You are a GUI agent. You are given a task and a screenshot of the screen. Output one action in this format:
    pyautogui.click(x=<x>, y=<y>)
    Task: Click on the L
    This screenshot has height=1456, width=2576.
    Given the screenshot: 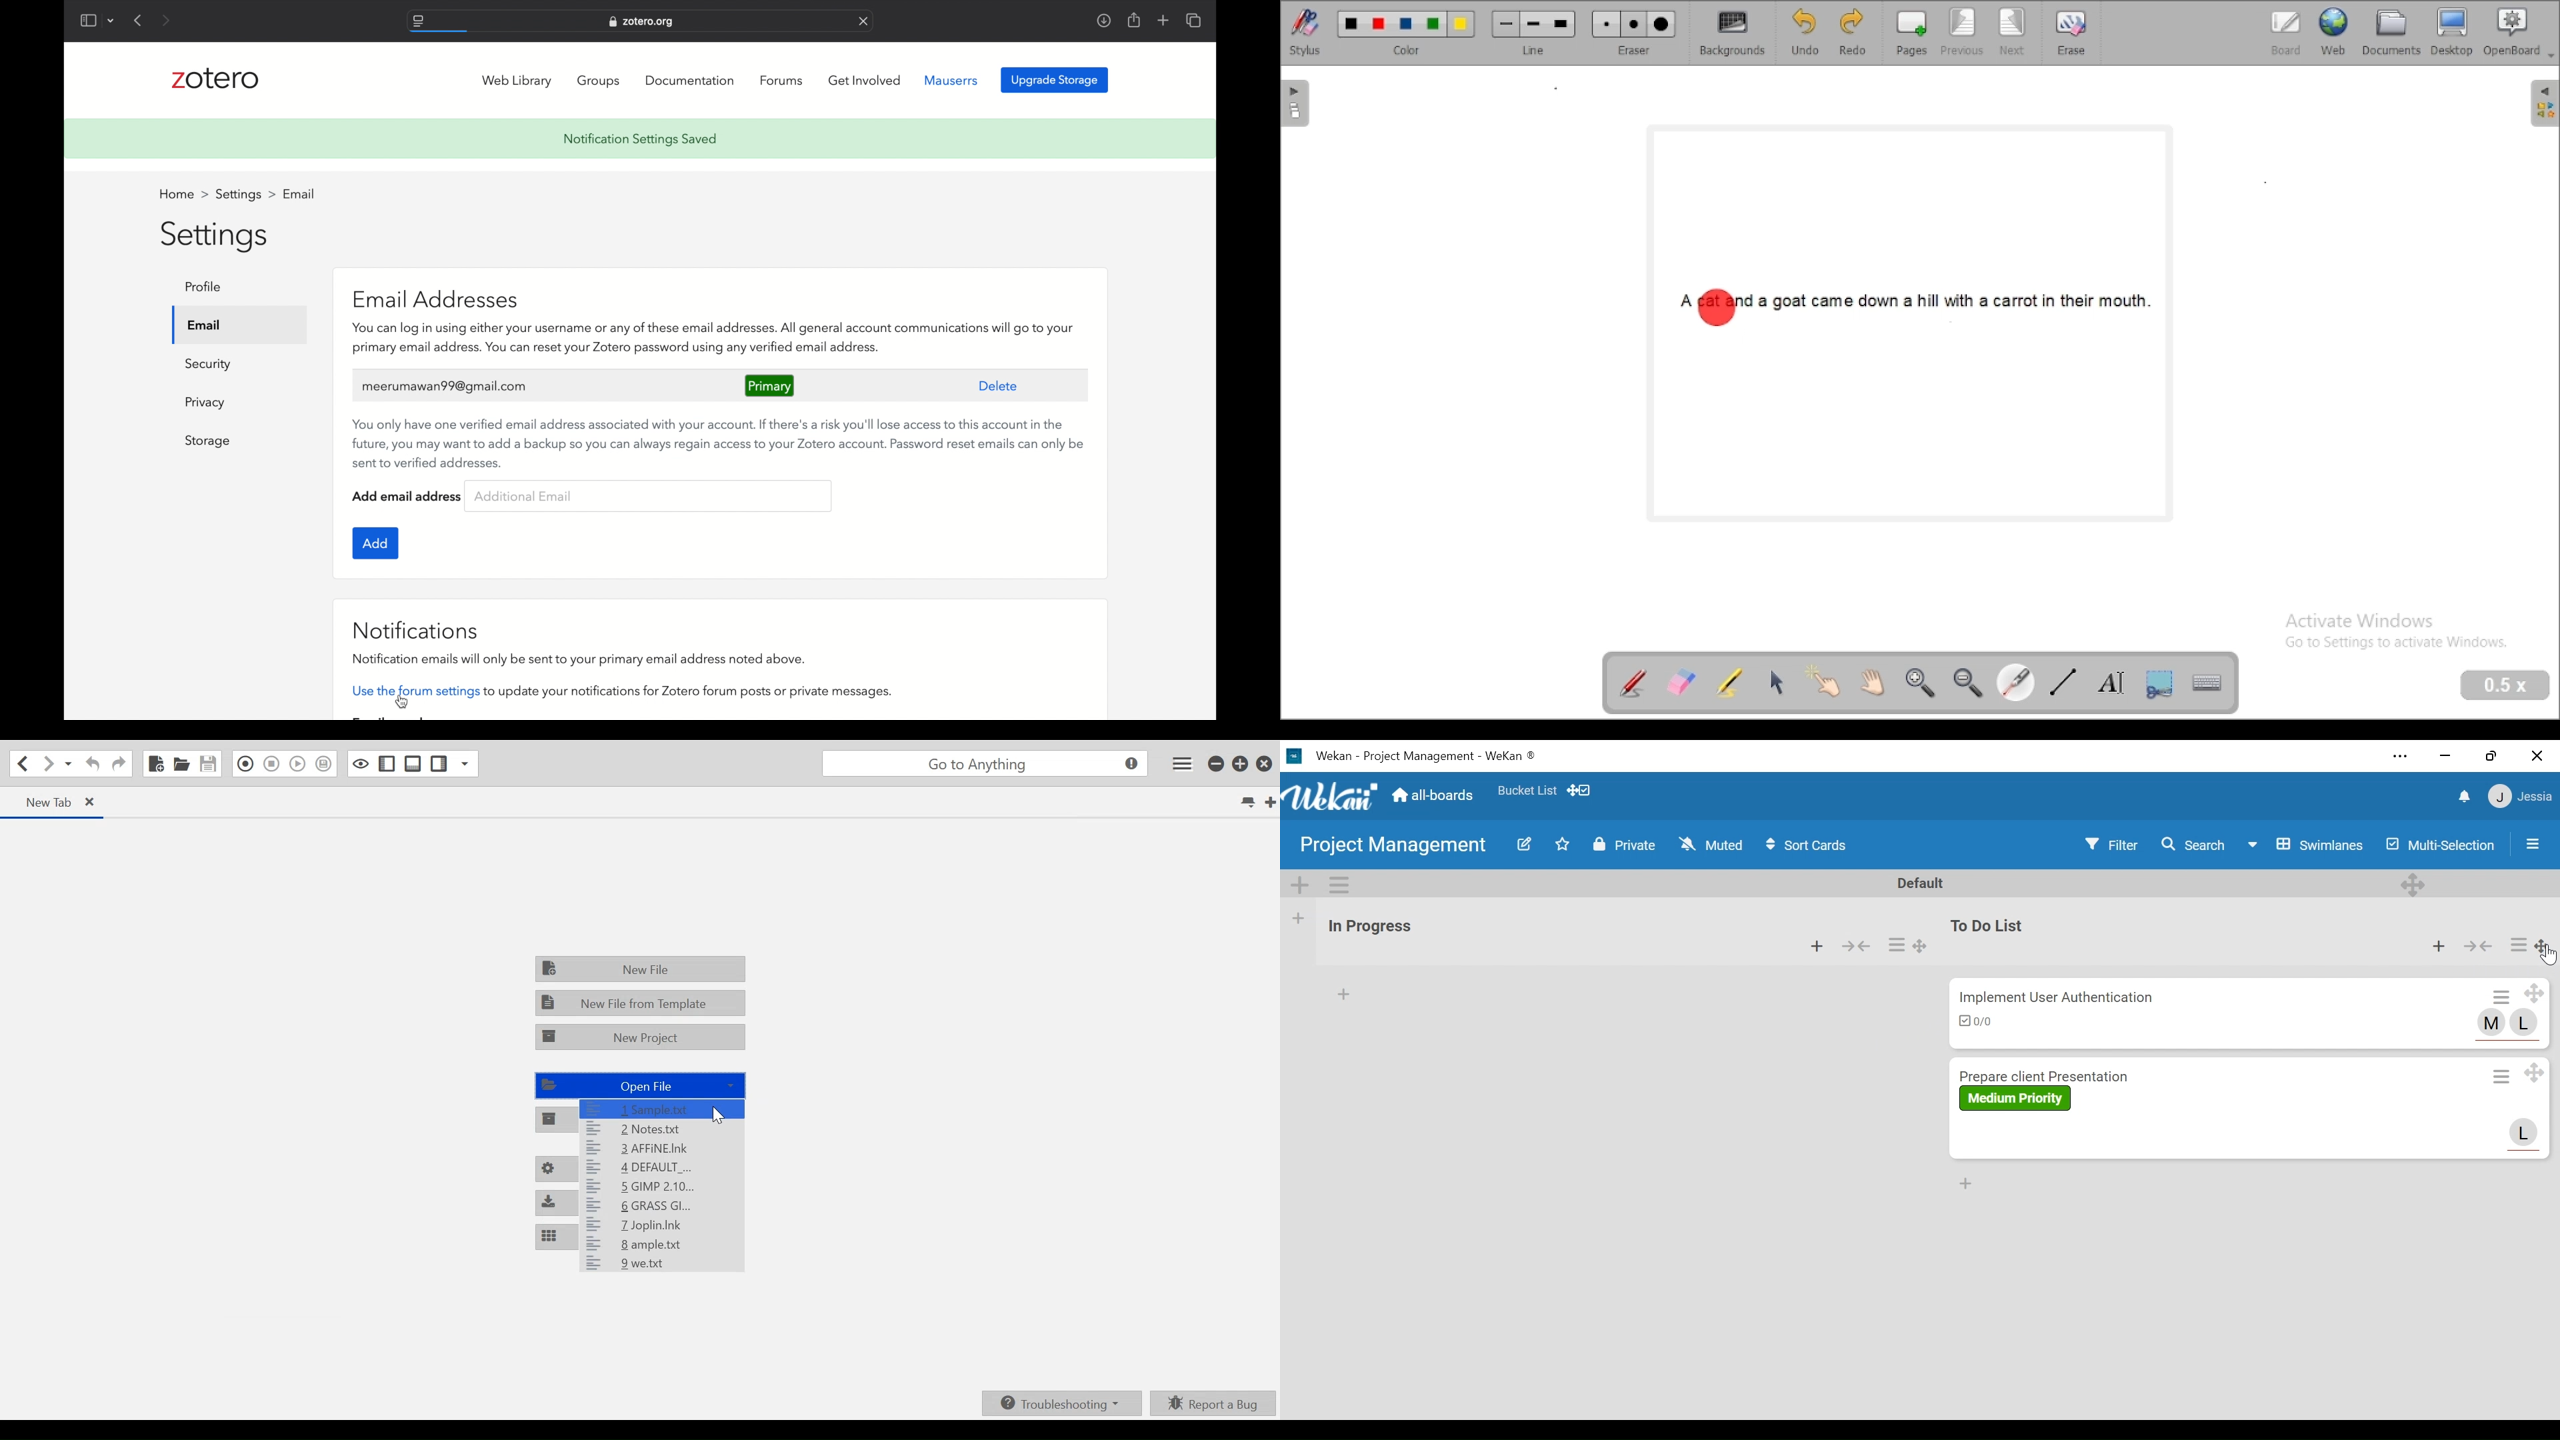 What is the action you would take?
    pyautogui.click(x=2524, y=1133)
    